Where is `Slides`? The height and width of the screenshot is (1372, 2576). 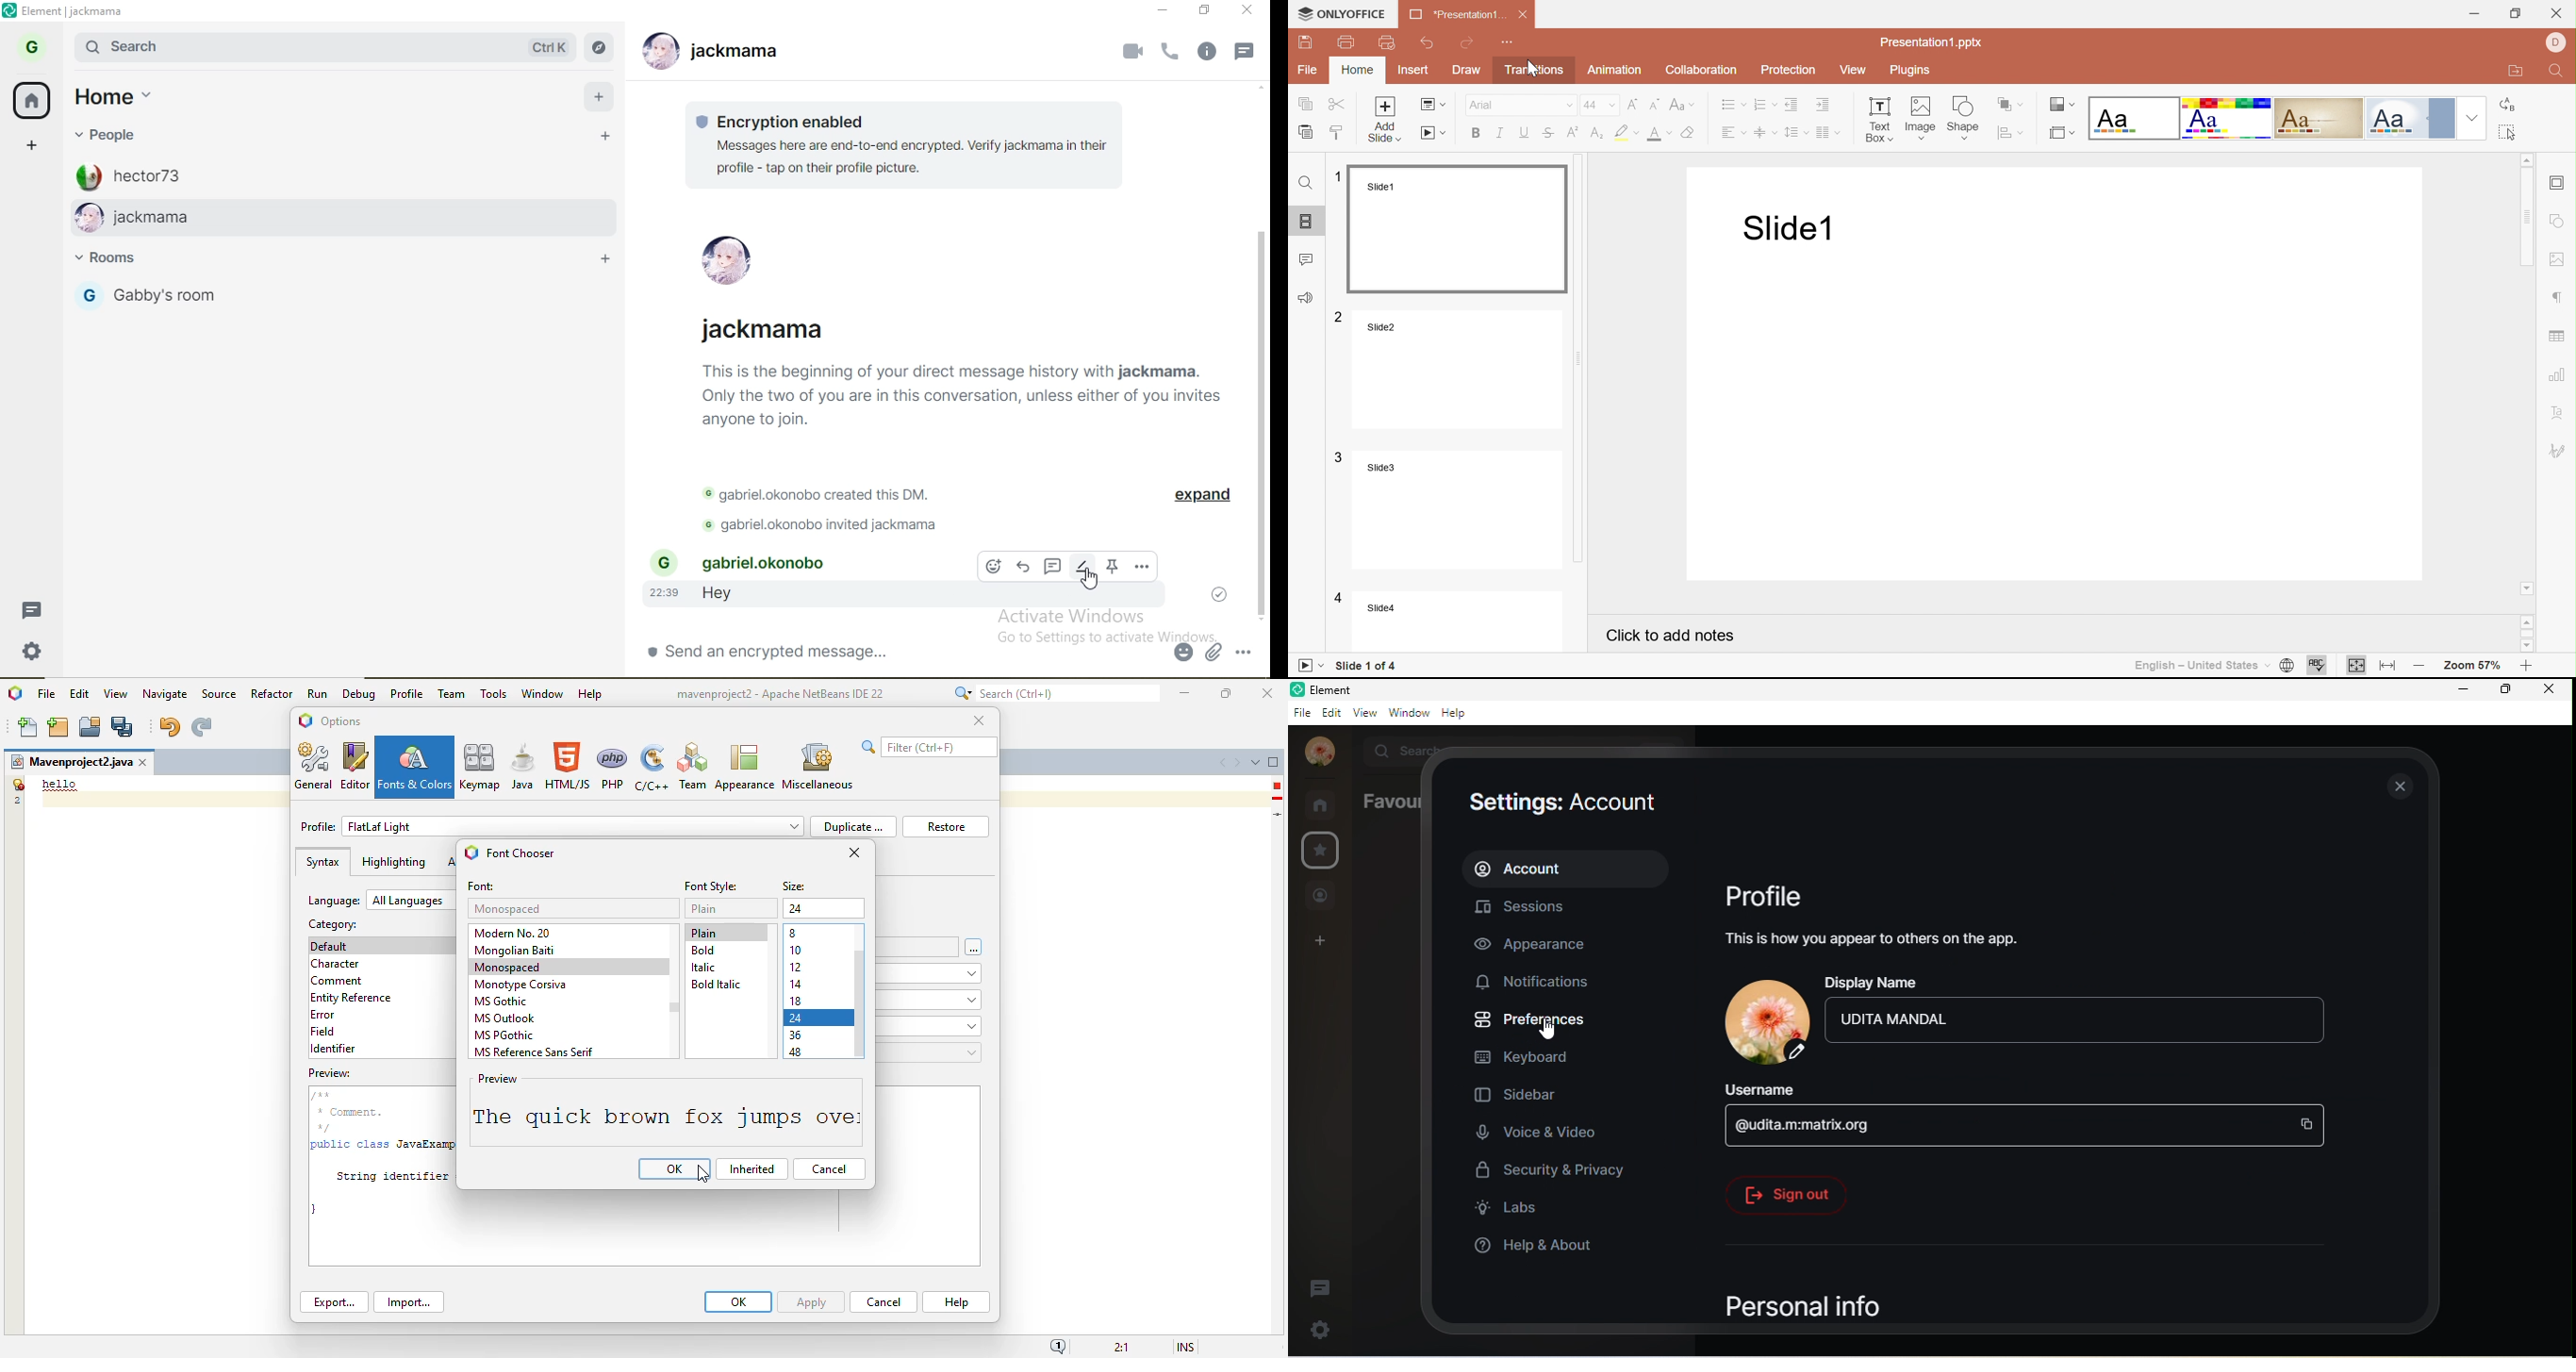
Slides is located at coordinates (1308, 219).